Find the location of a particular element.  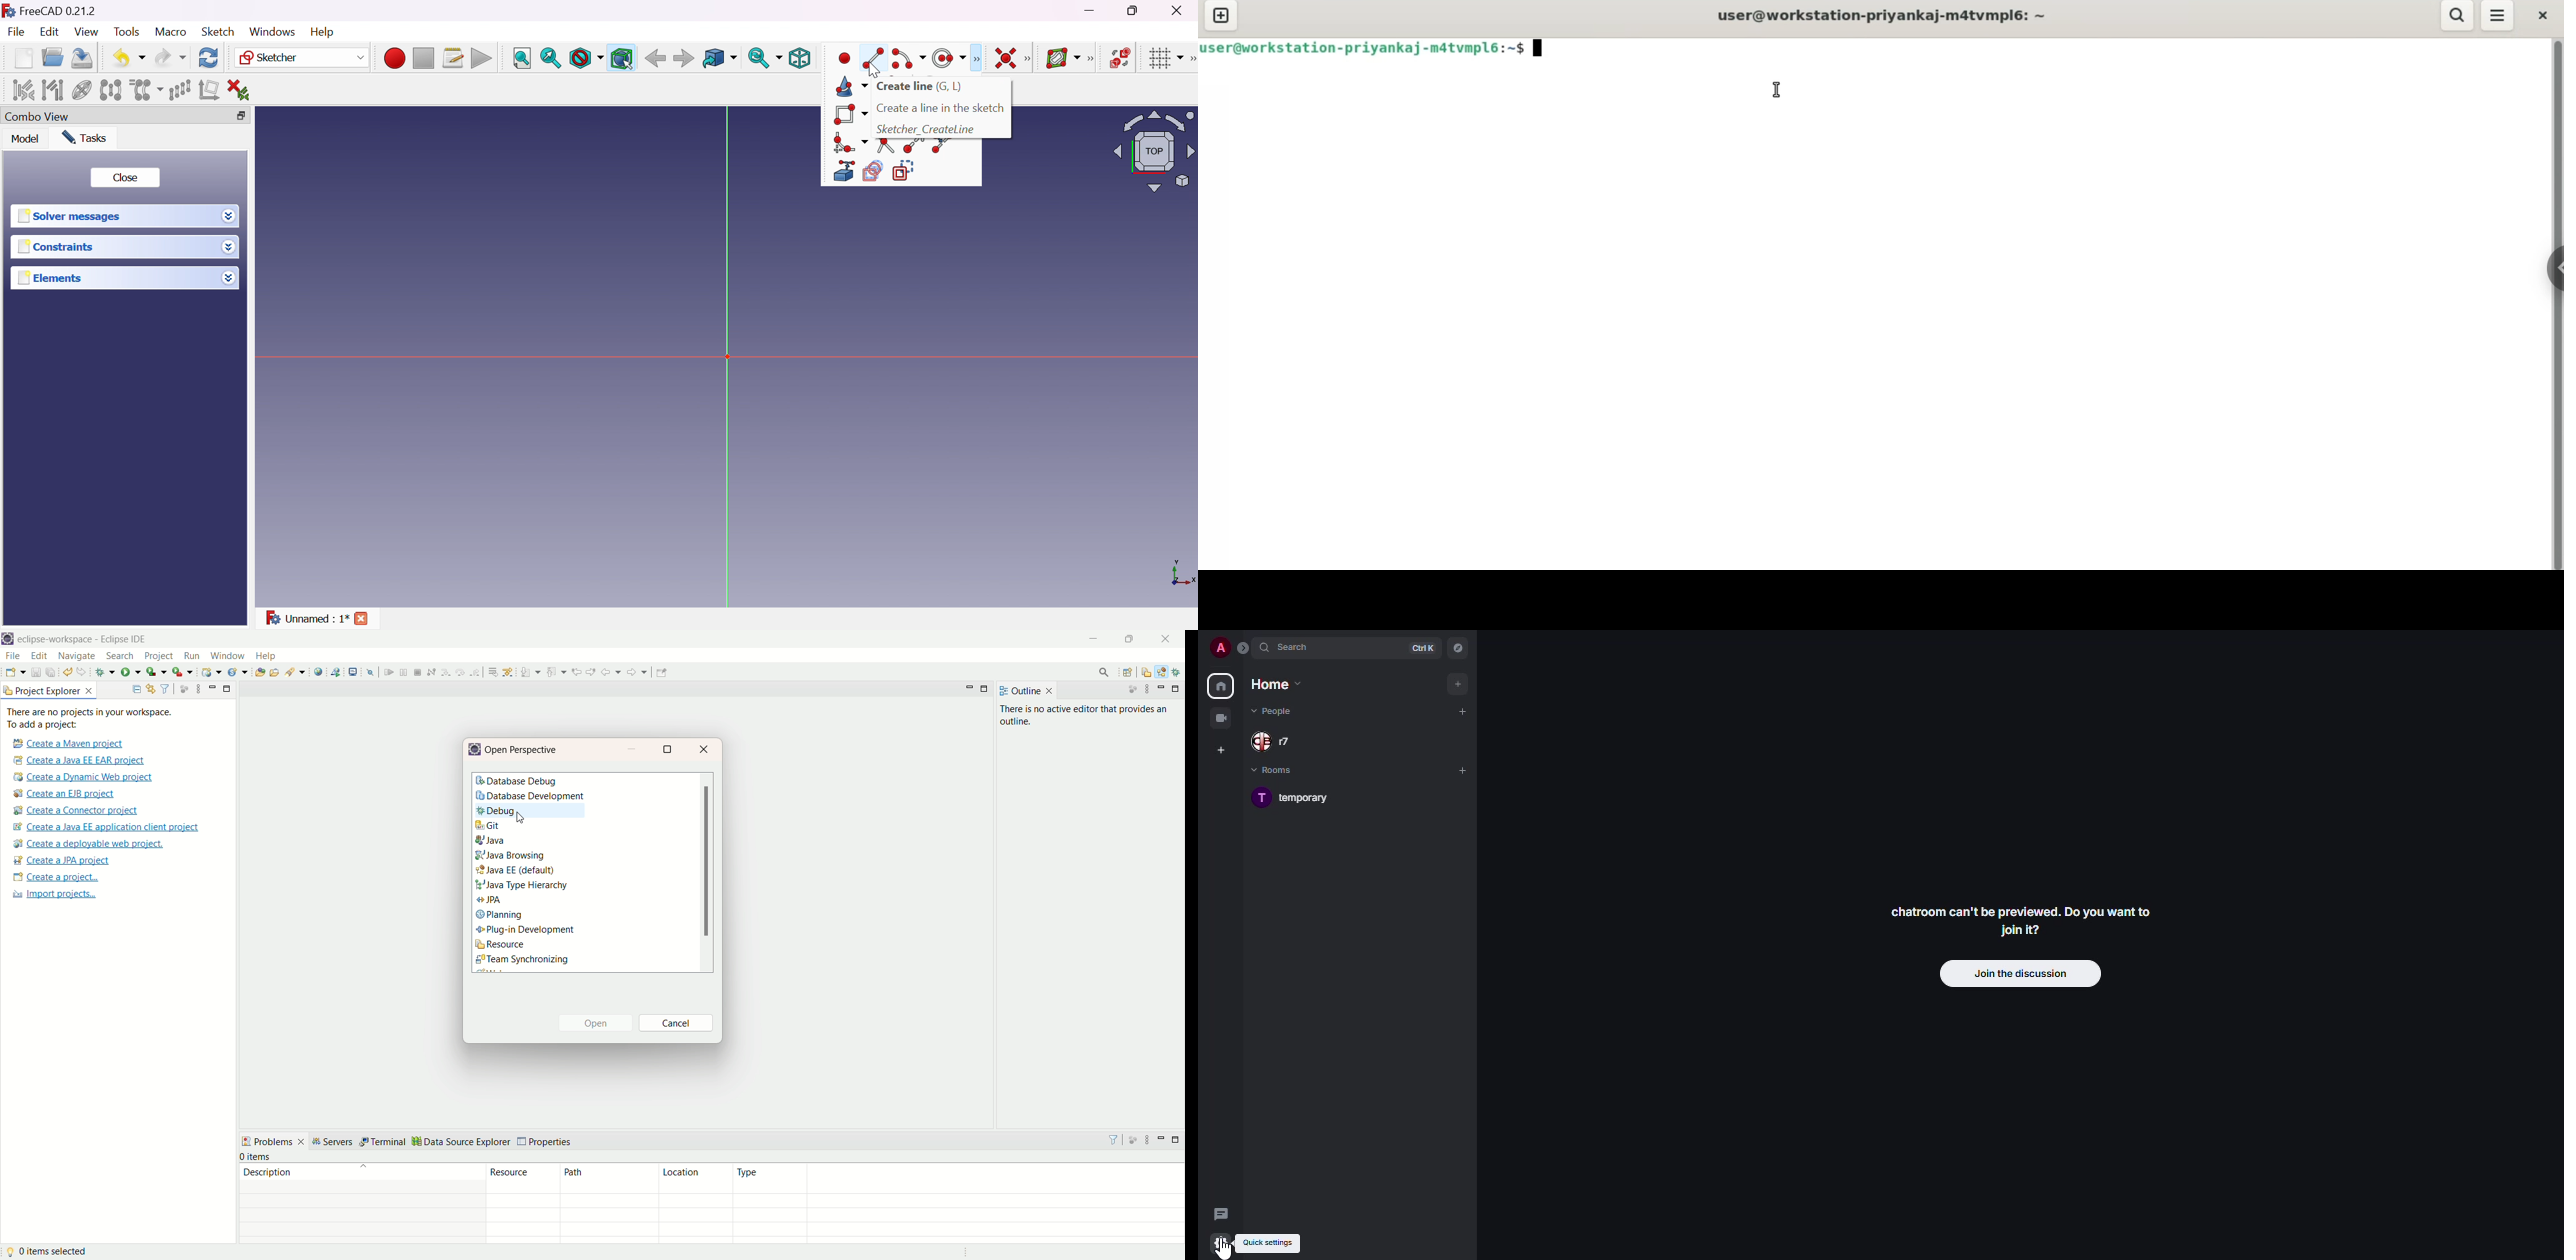

data source explorer is located at coordinates (463, 1141).